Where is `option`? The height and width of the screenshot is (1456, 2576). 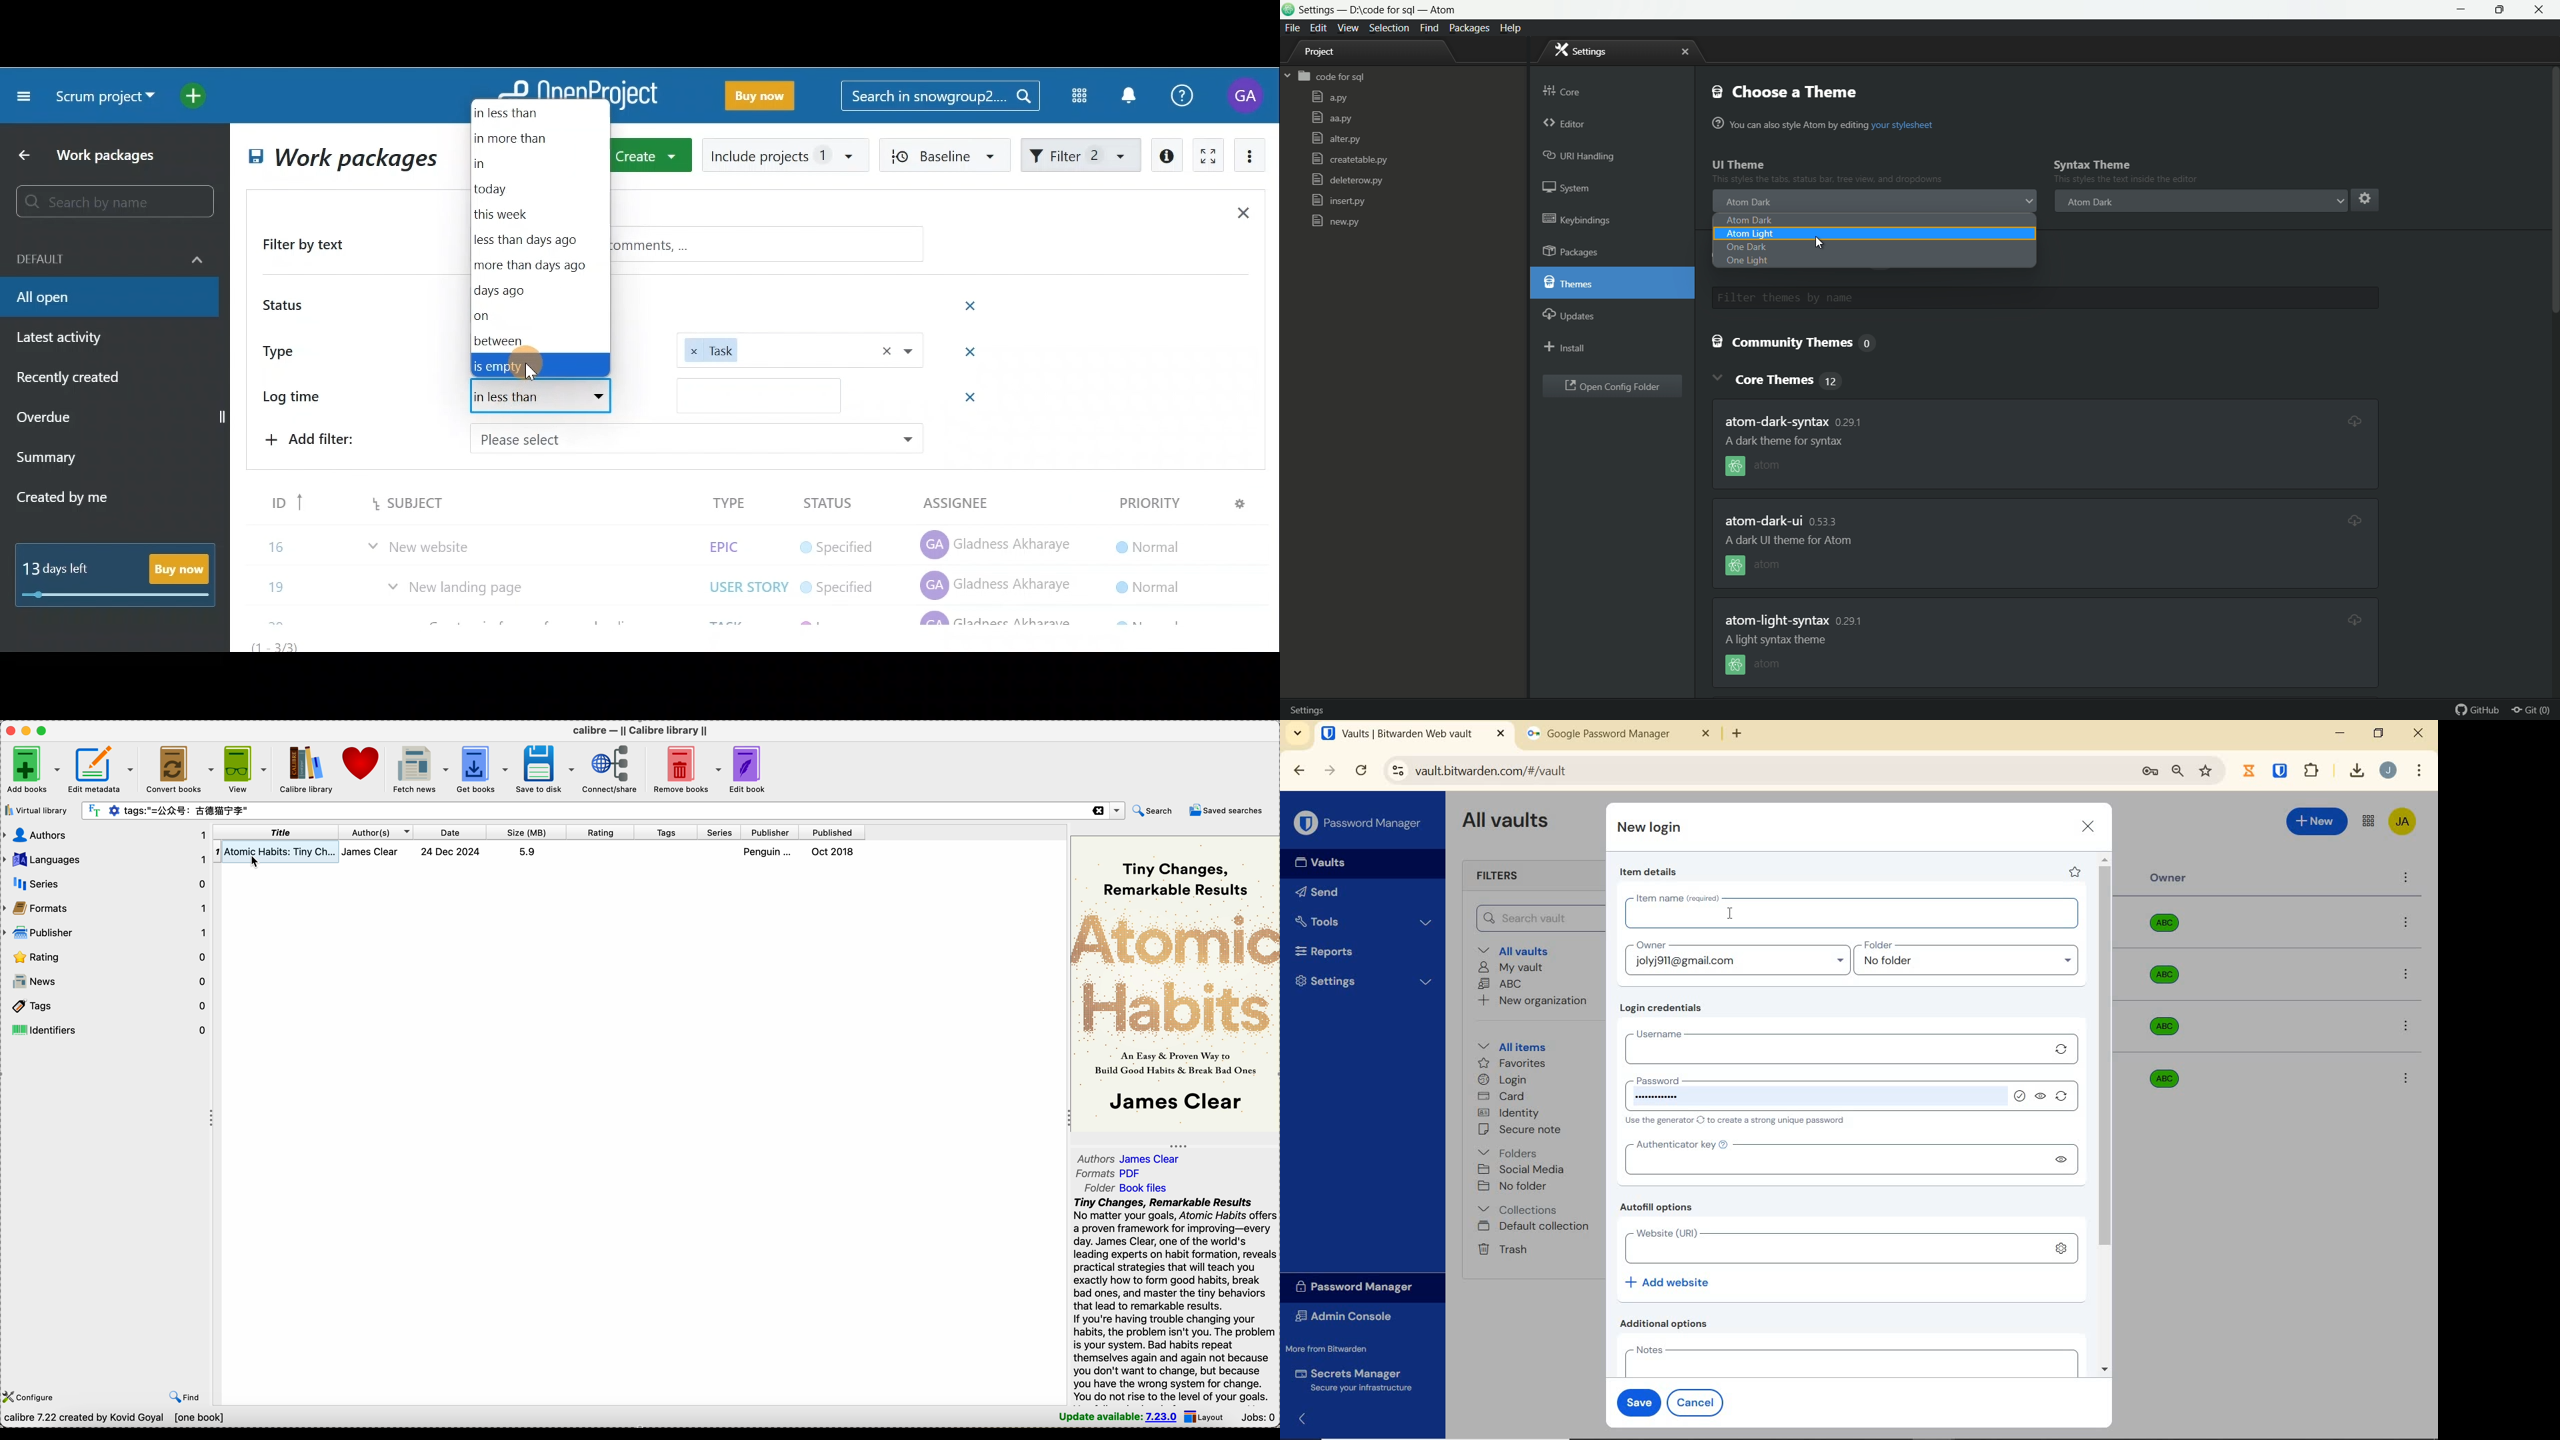
option is located at coordinates (2409, 923).